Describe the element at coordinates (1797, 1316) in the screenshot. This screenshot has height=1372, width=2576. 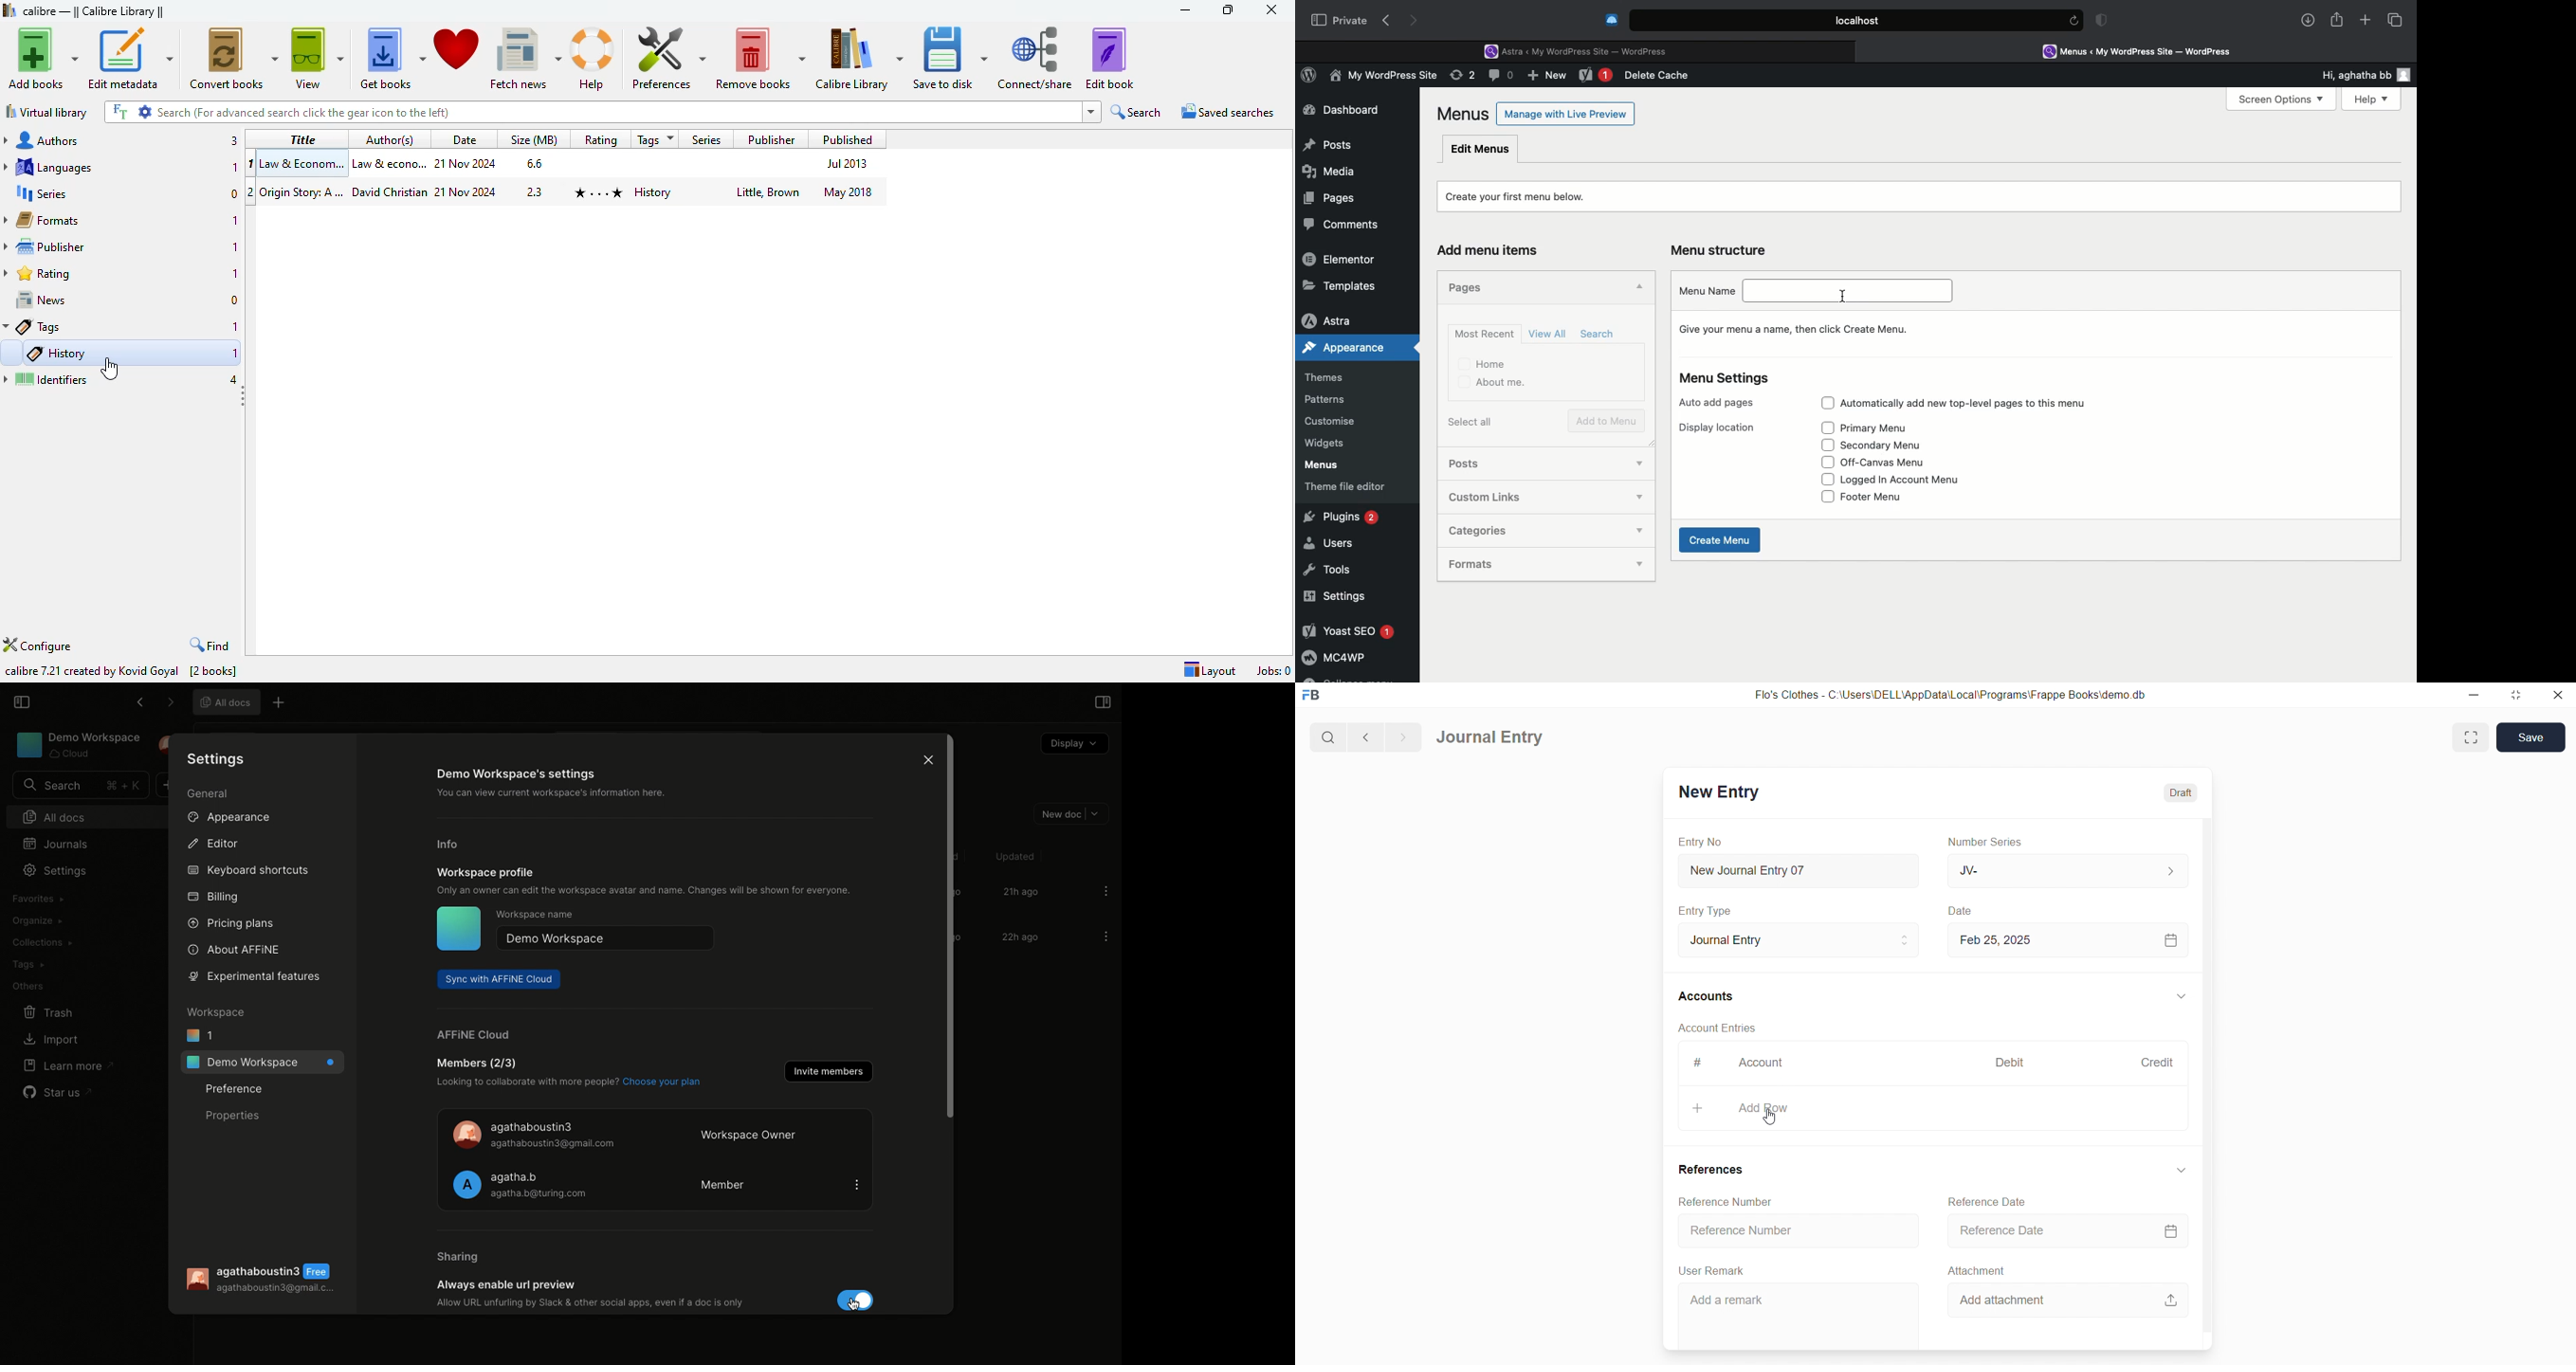
I see `‘Add a remark` at that location.